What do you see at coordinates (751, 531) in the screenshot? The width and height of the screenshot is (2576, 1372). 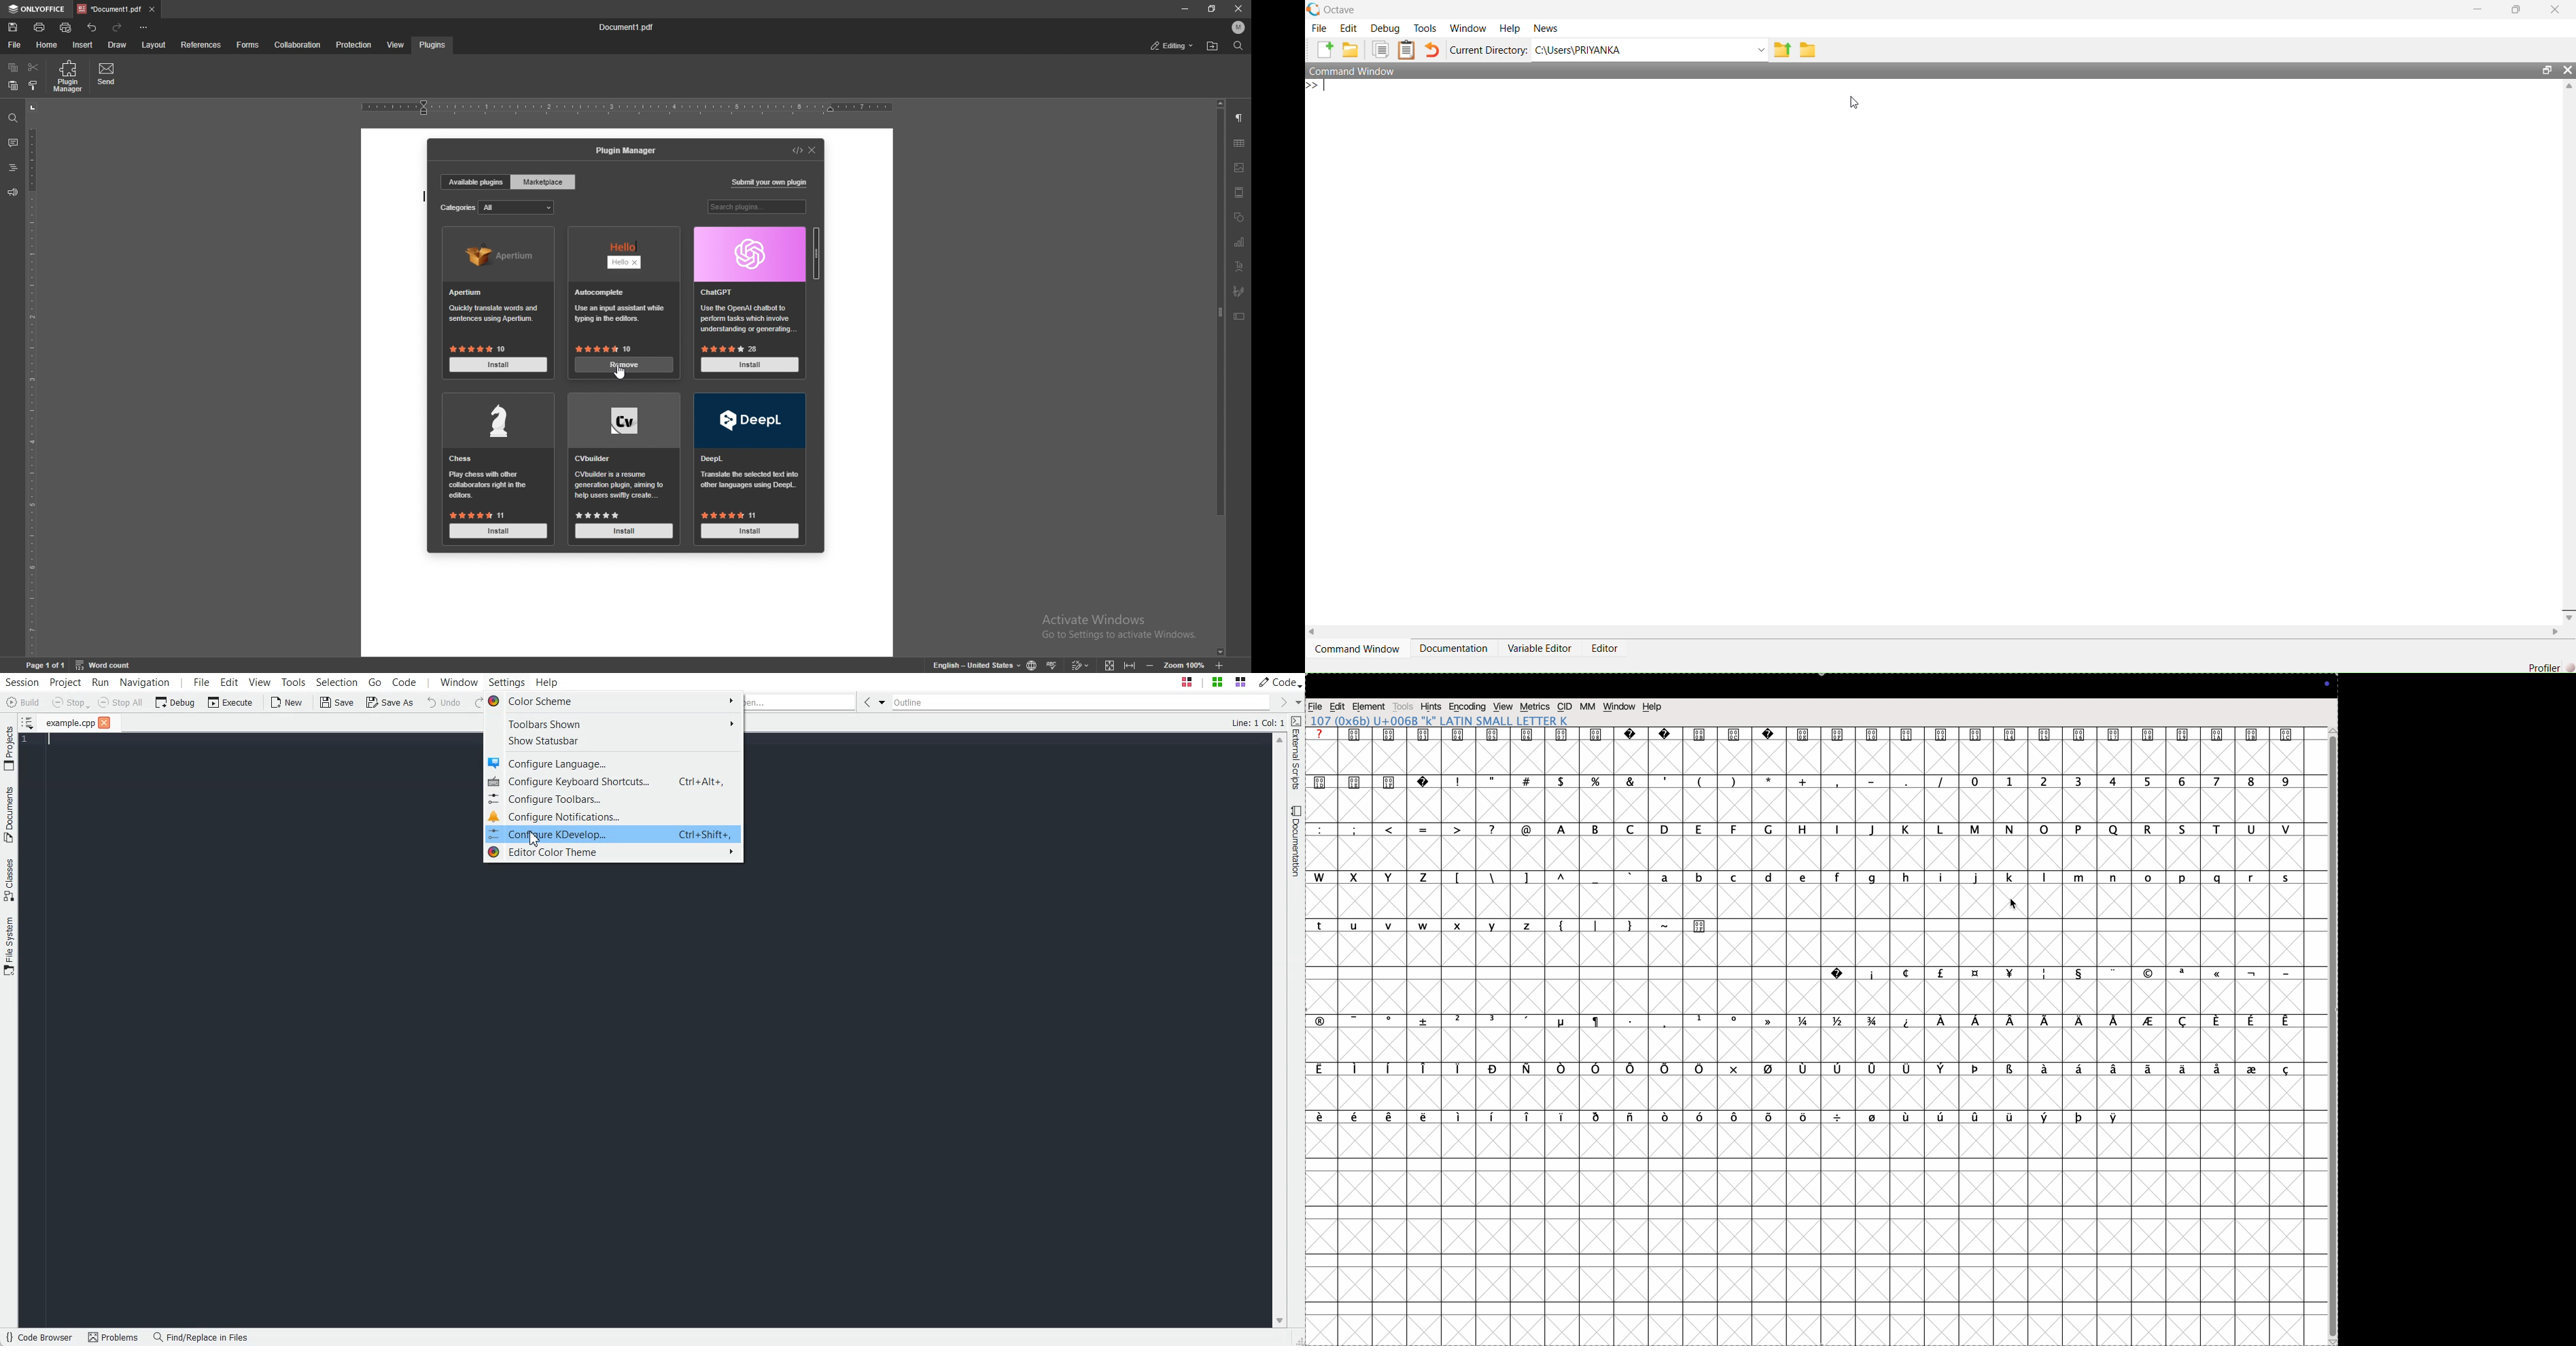 I see `install` at bounding box center [751, 531].